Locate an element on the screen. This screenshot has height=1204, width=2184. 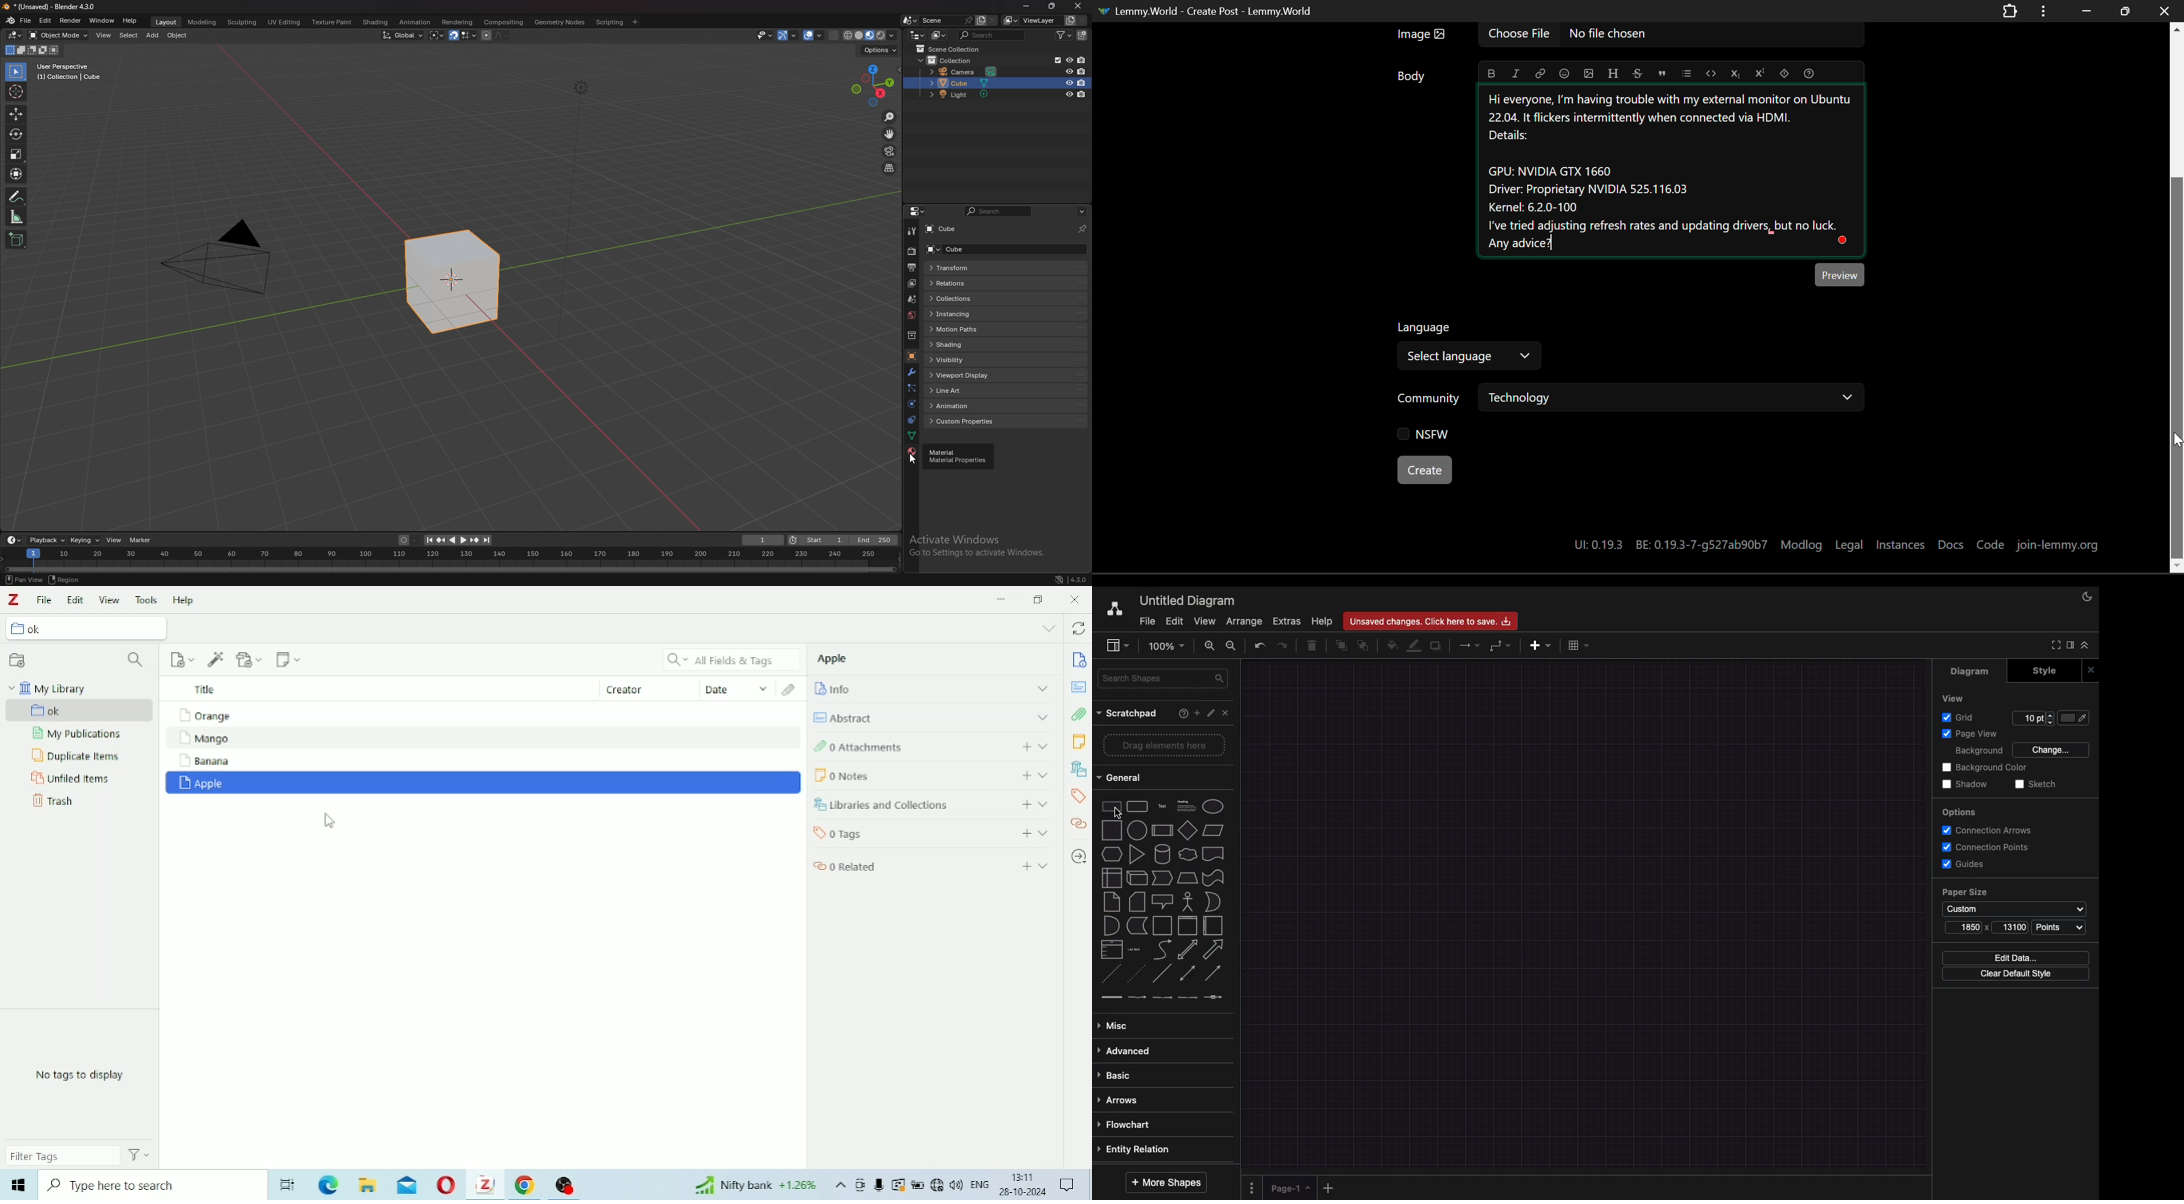
General is located at coordinates (1123, 777).